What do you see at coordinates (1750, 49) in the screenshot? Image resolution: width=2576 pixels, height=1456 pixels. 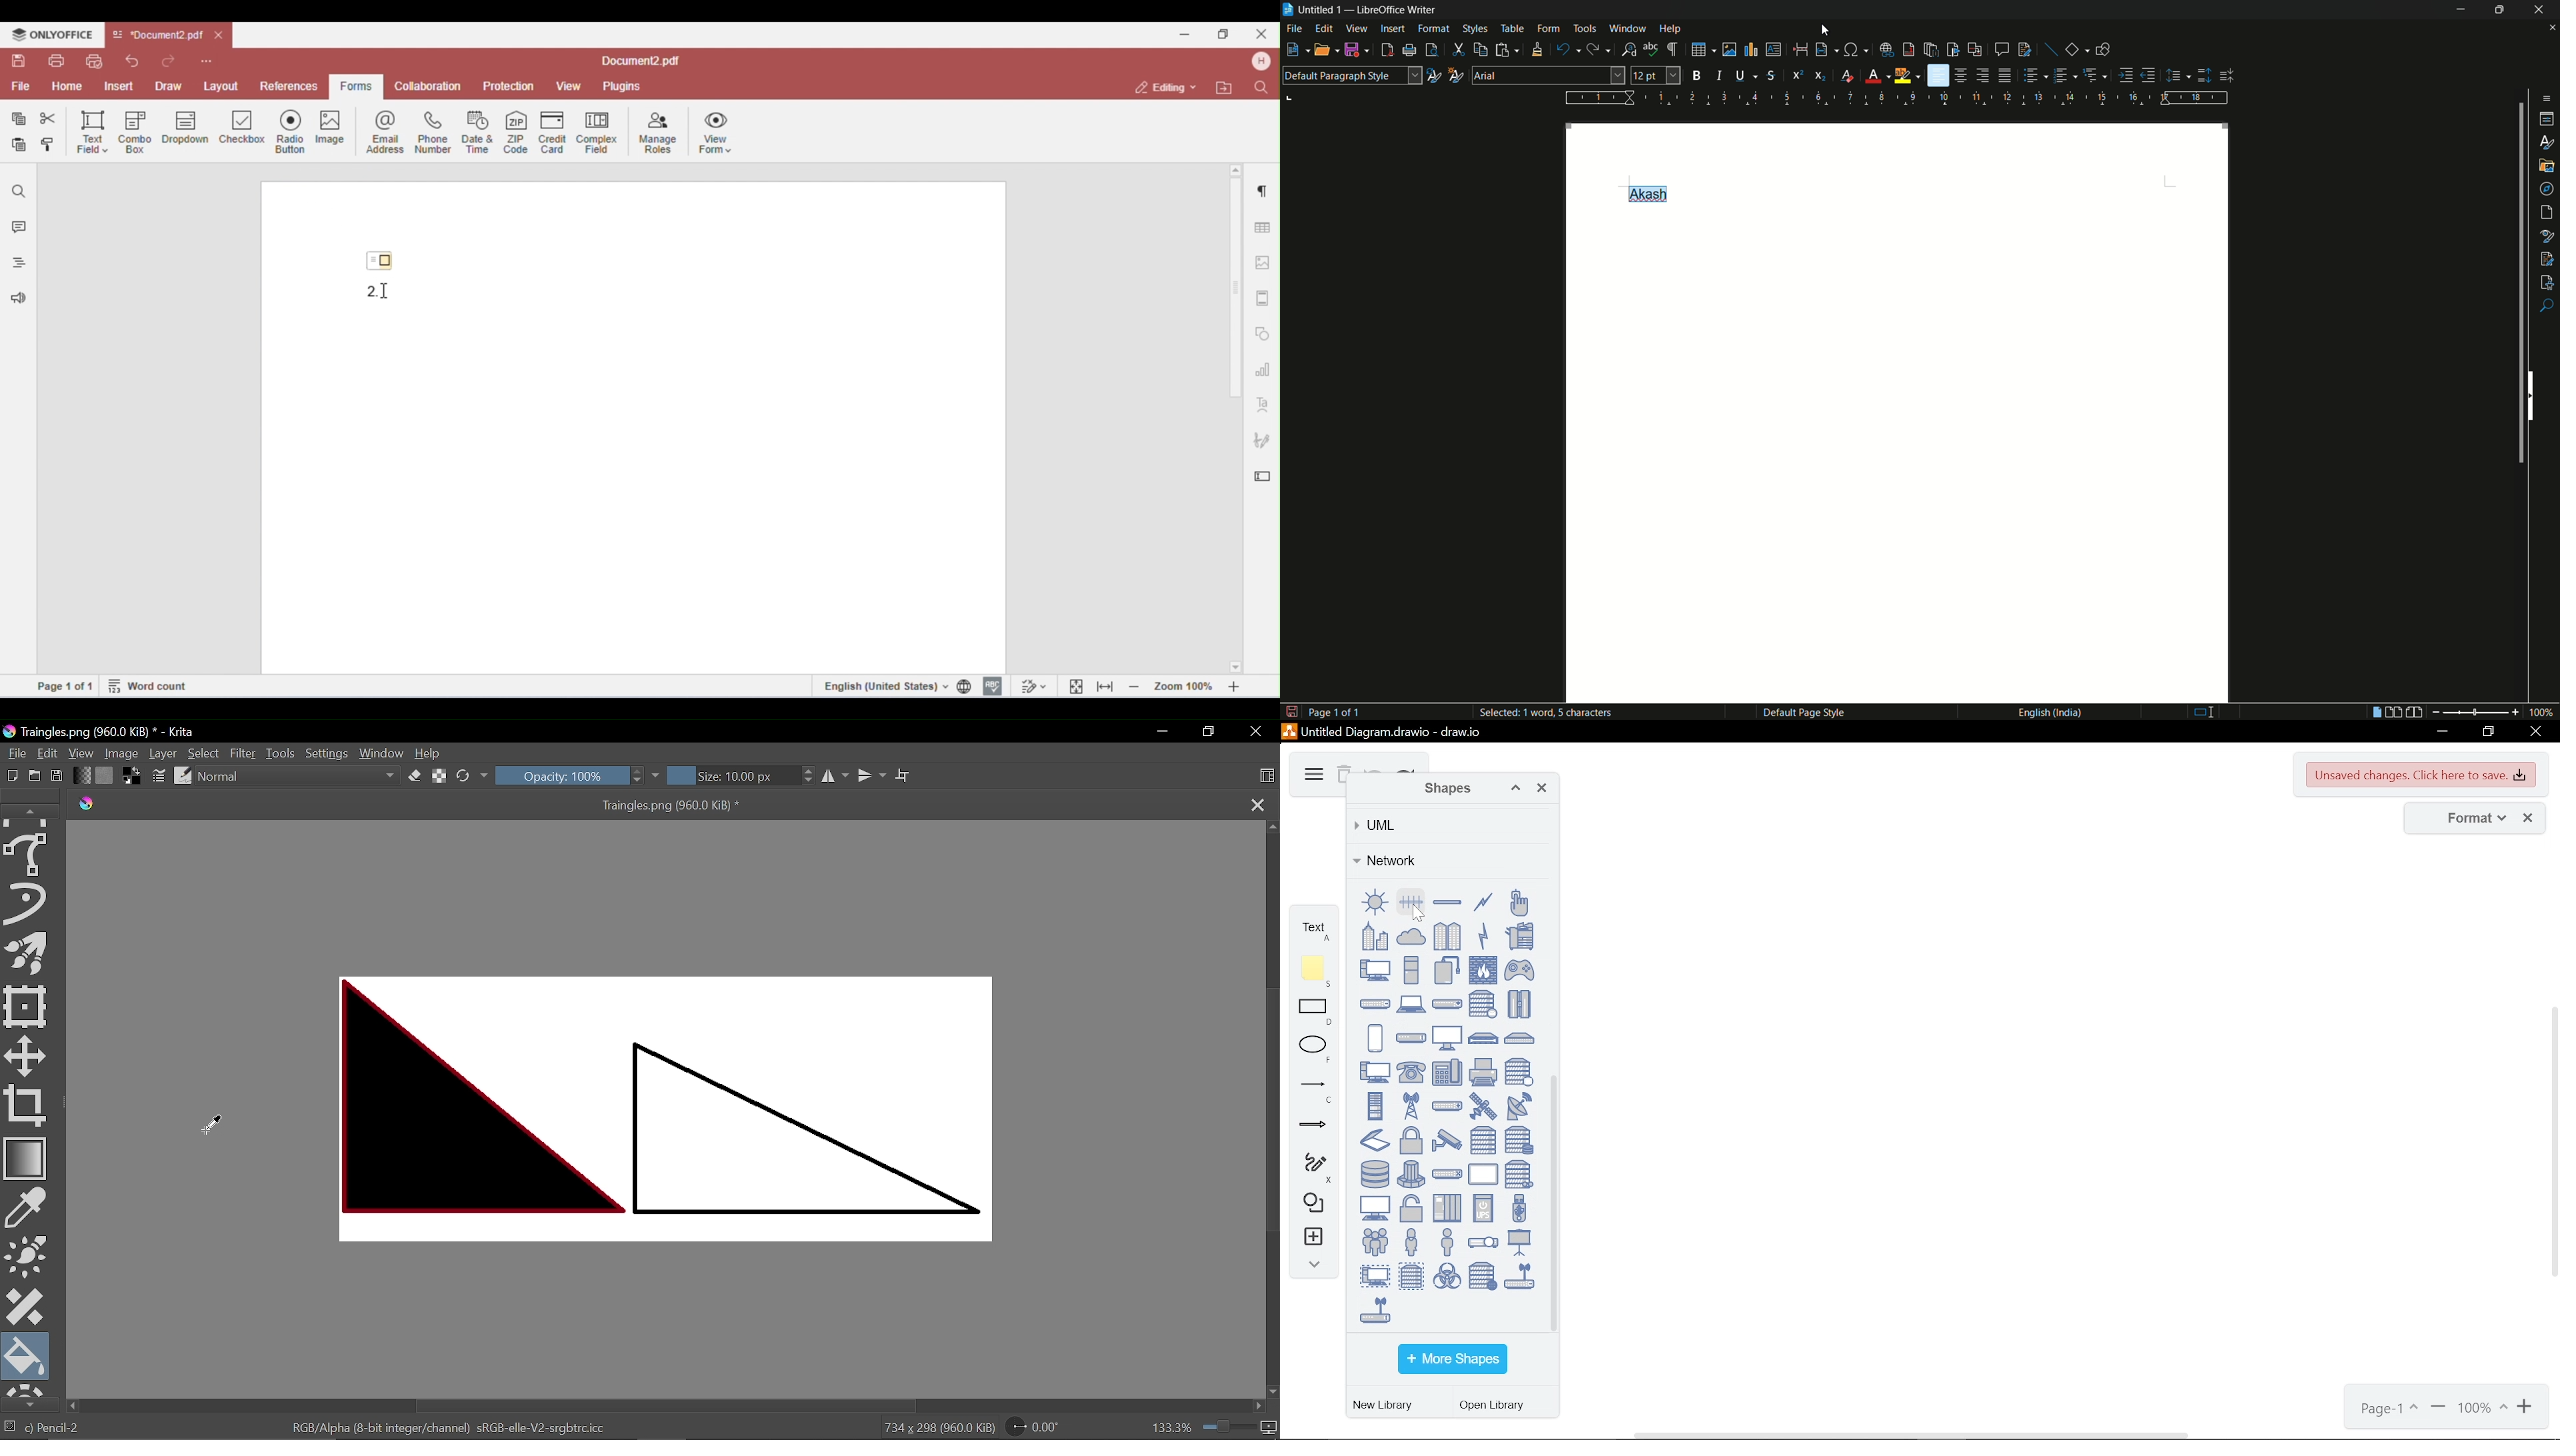 I see `insert chart` at bounding box center [1750, 49].